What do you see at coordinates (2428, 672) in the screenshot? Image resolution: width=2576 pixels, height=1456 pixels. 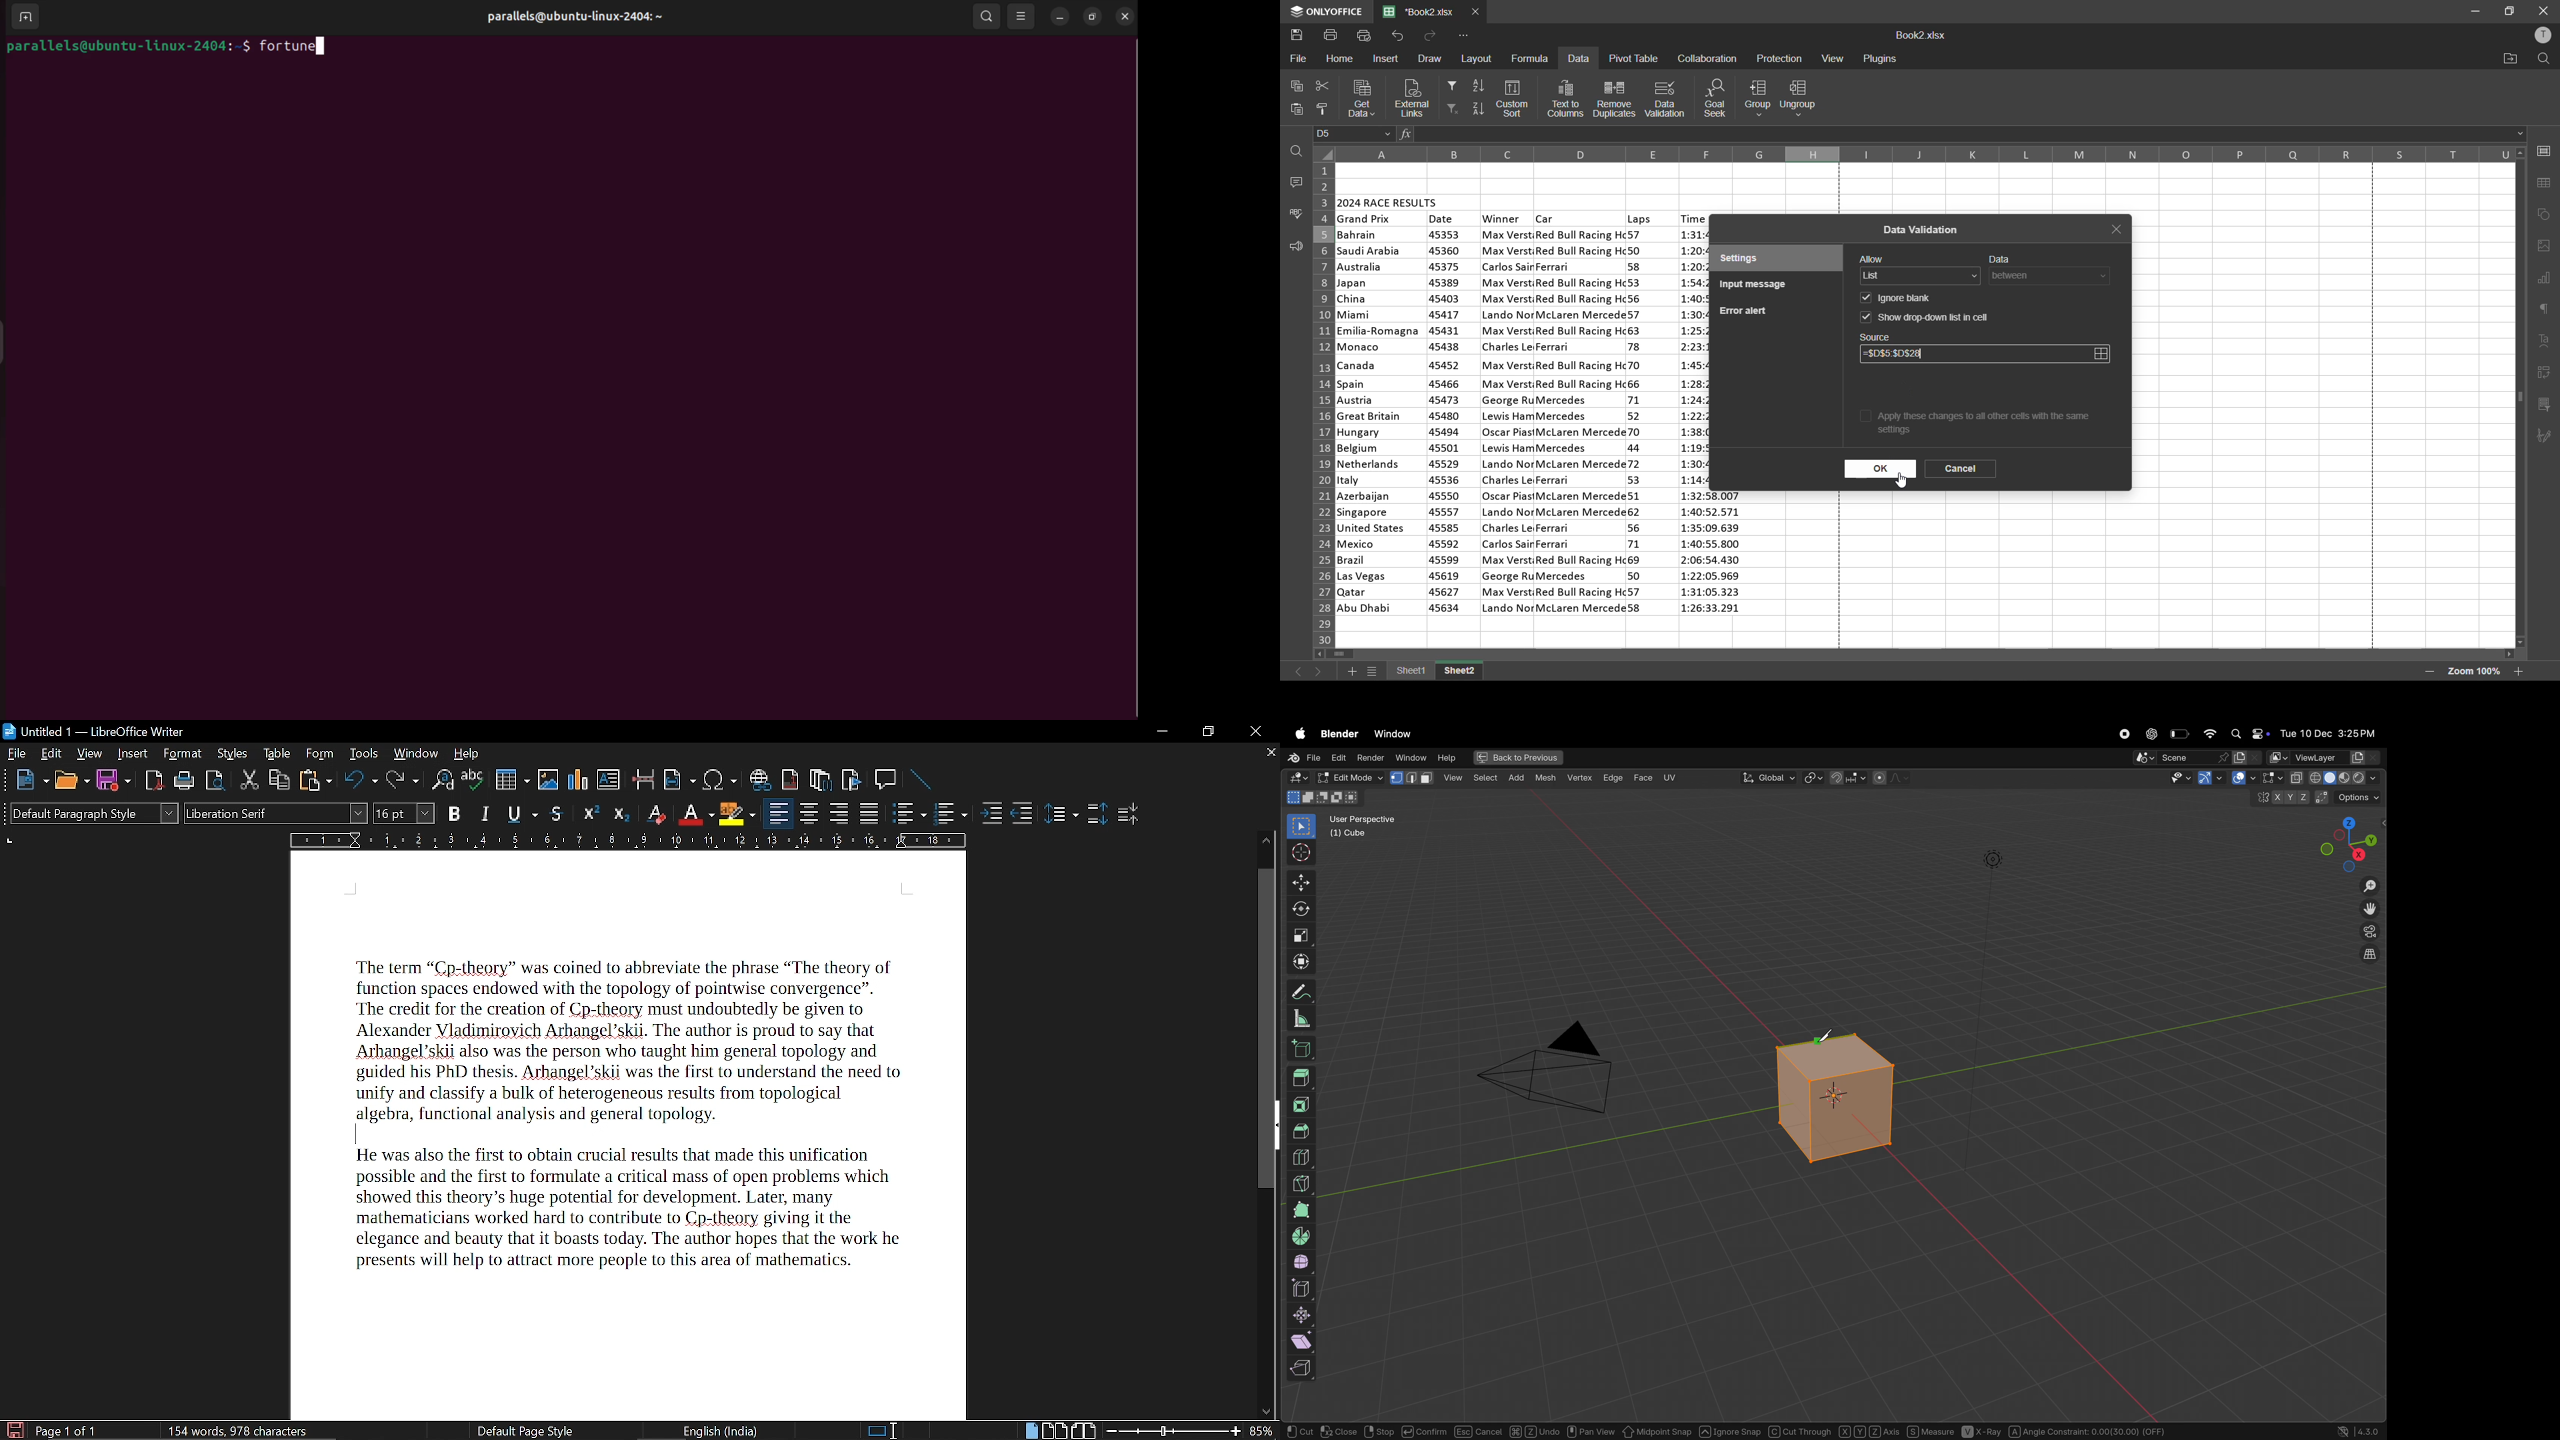 I see `zoom out` at bounding box center [2428, 672].